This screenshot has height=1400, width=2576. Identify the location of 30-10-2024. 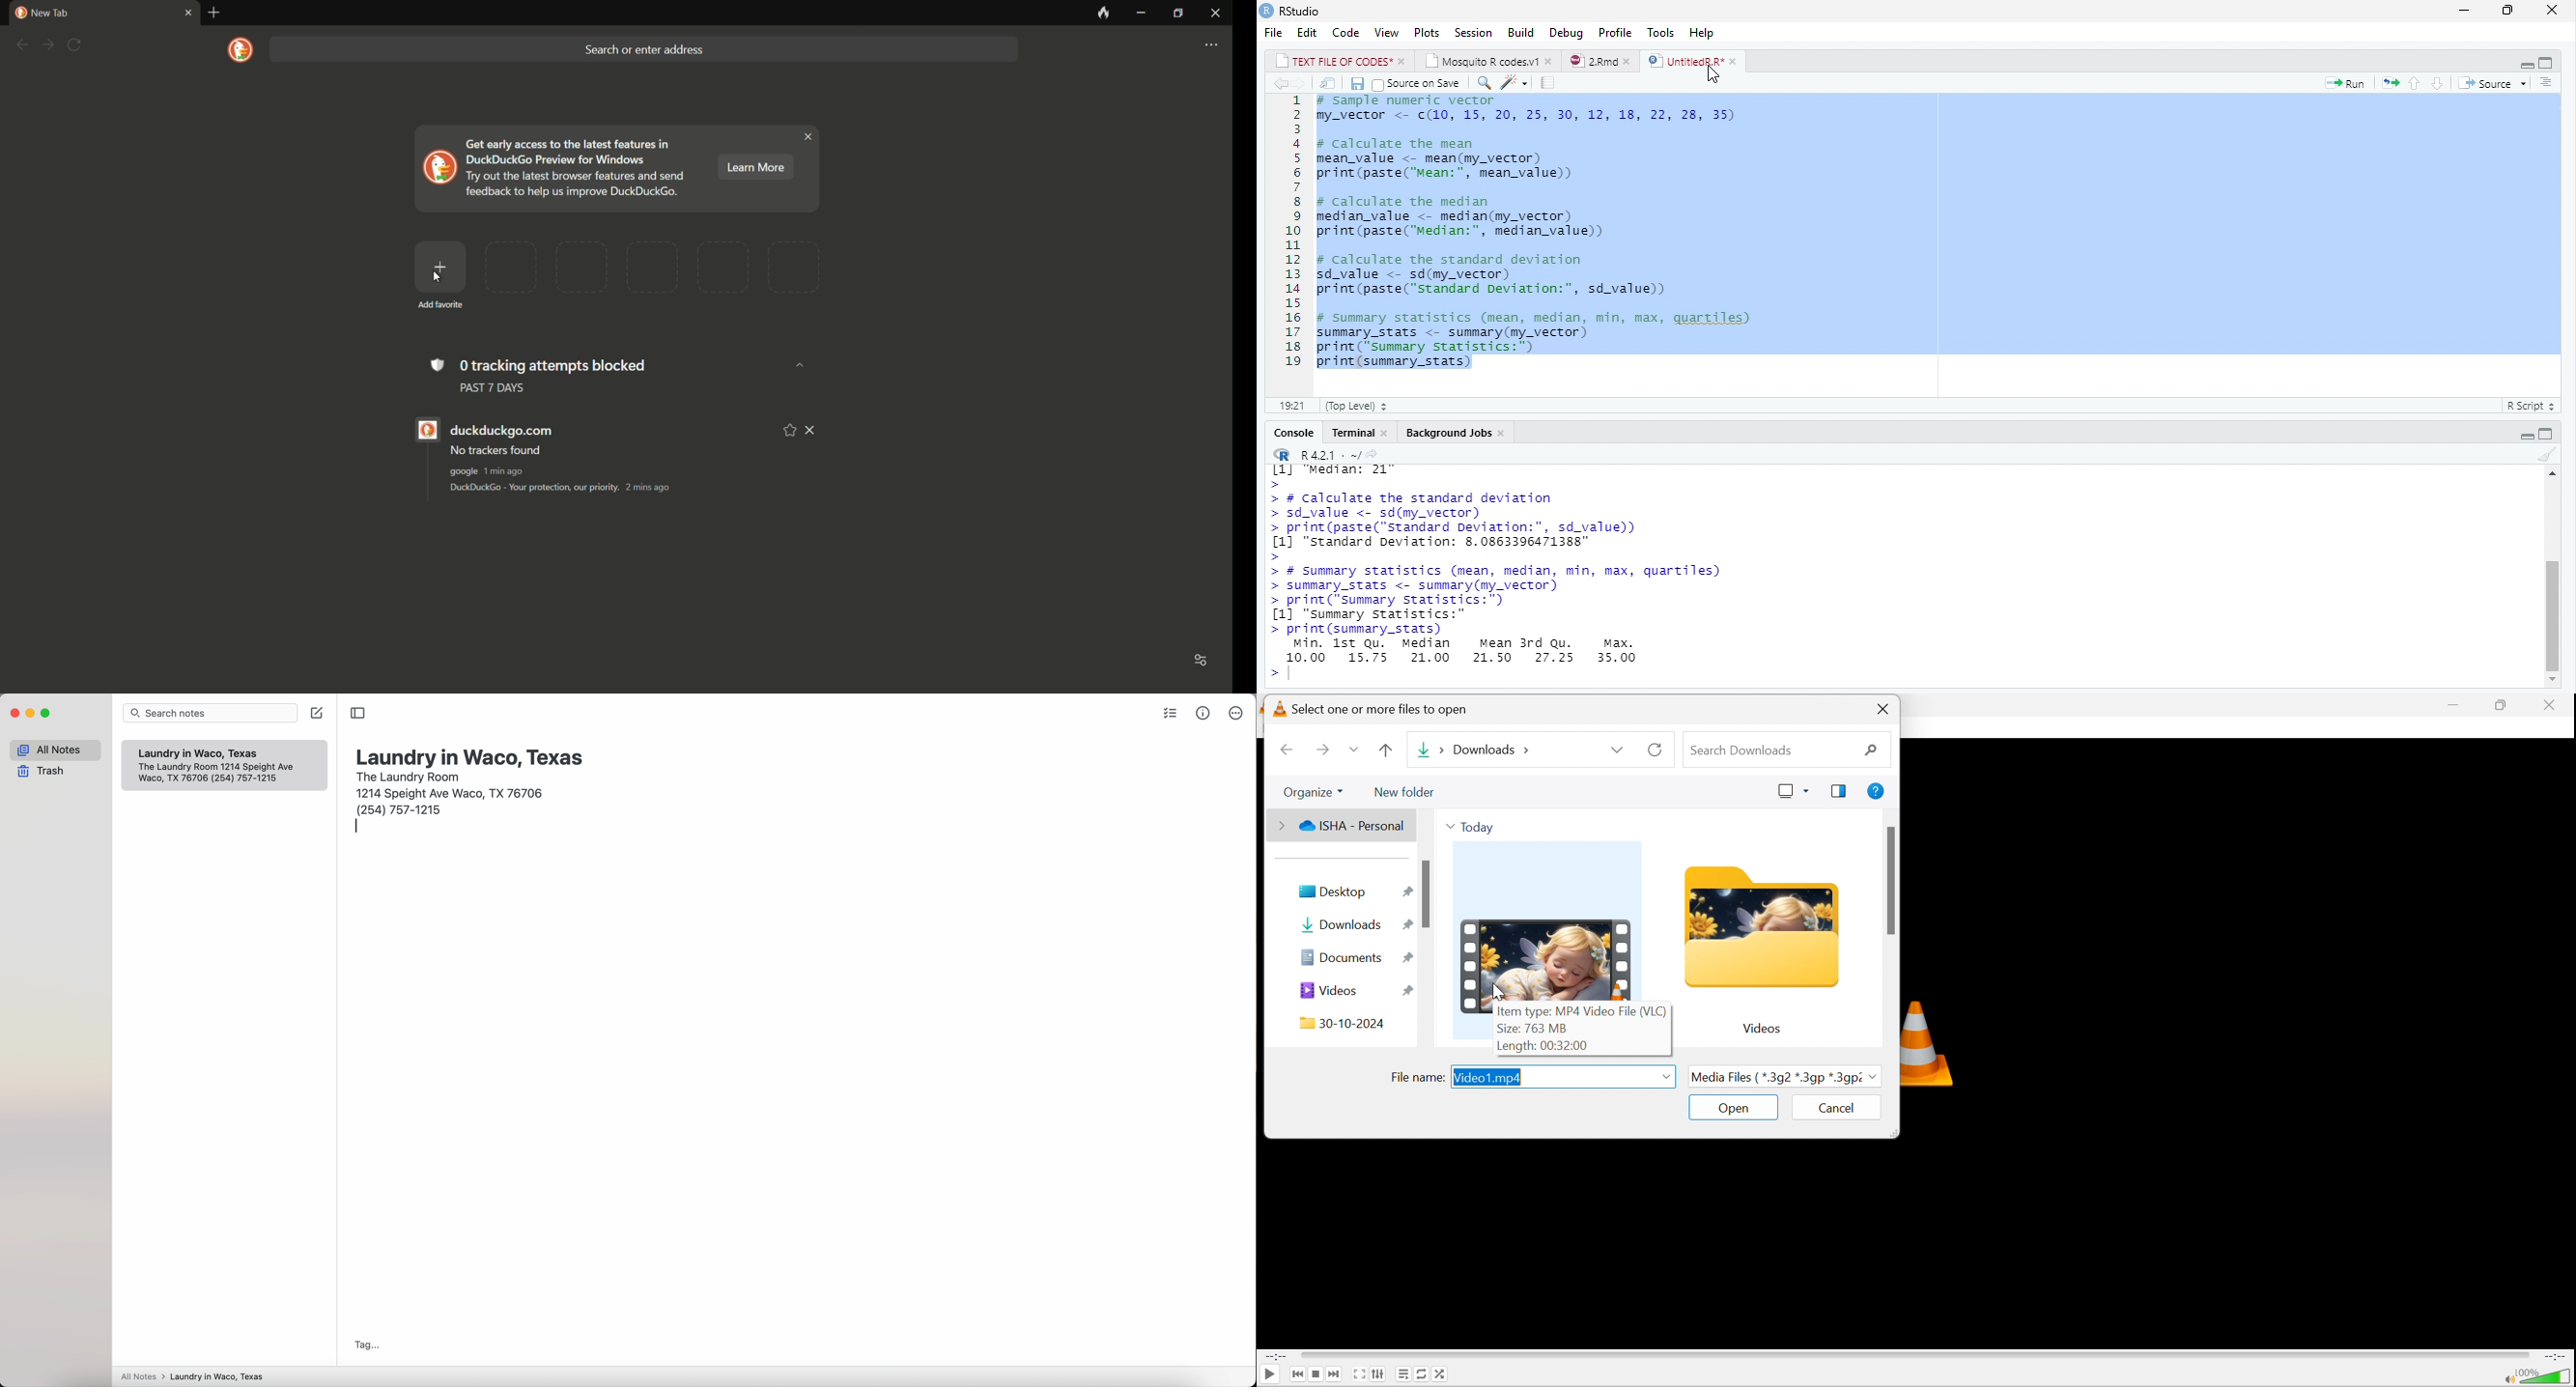
(1344, 1024).